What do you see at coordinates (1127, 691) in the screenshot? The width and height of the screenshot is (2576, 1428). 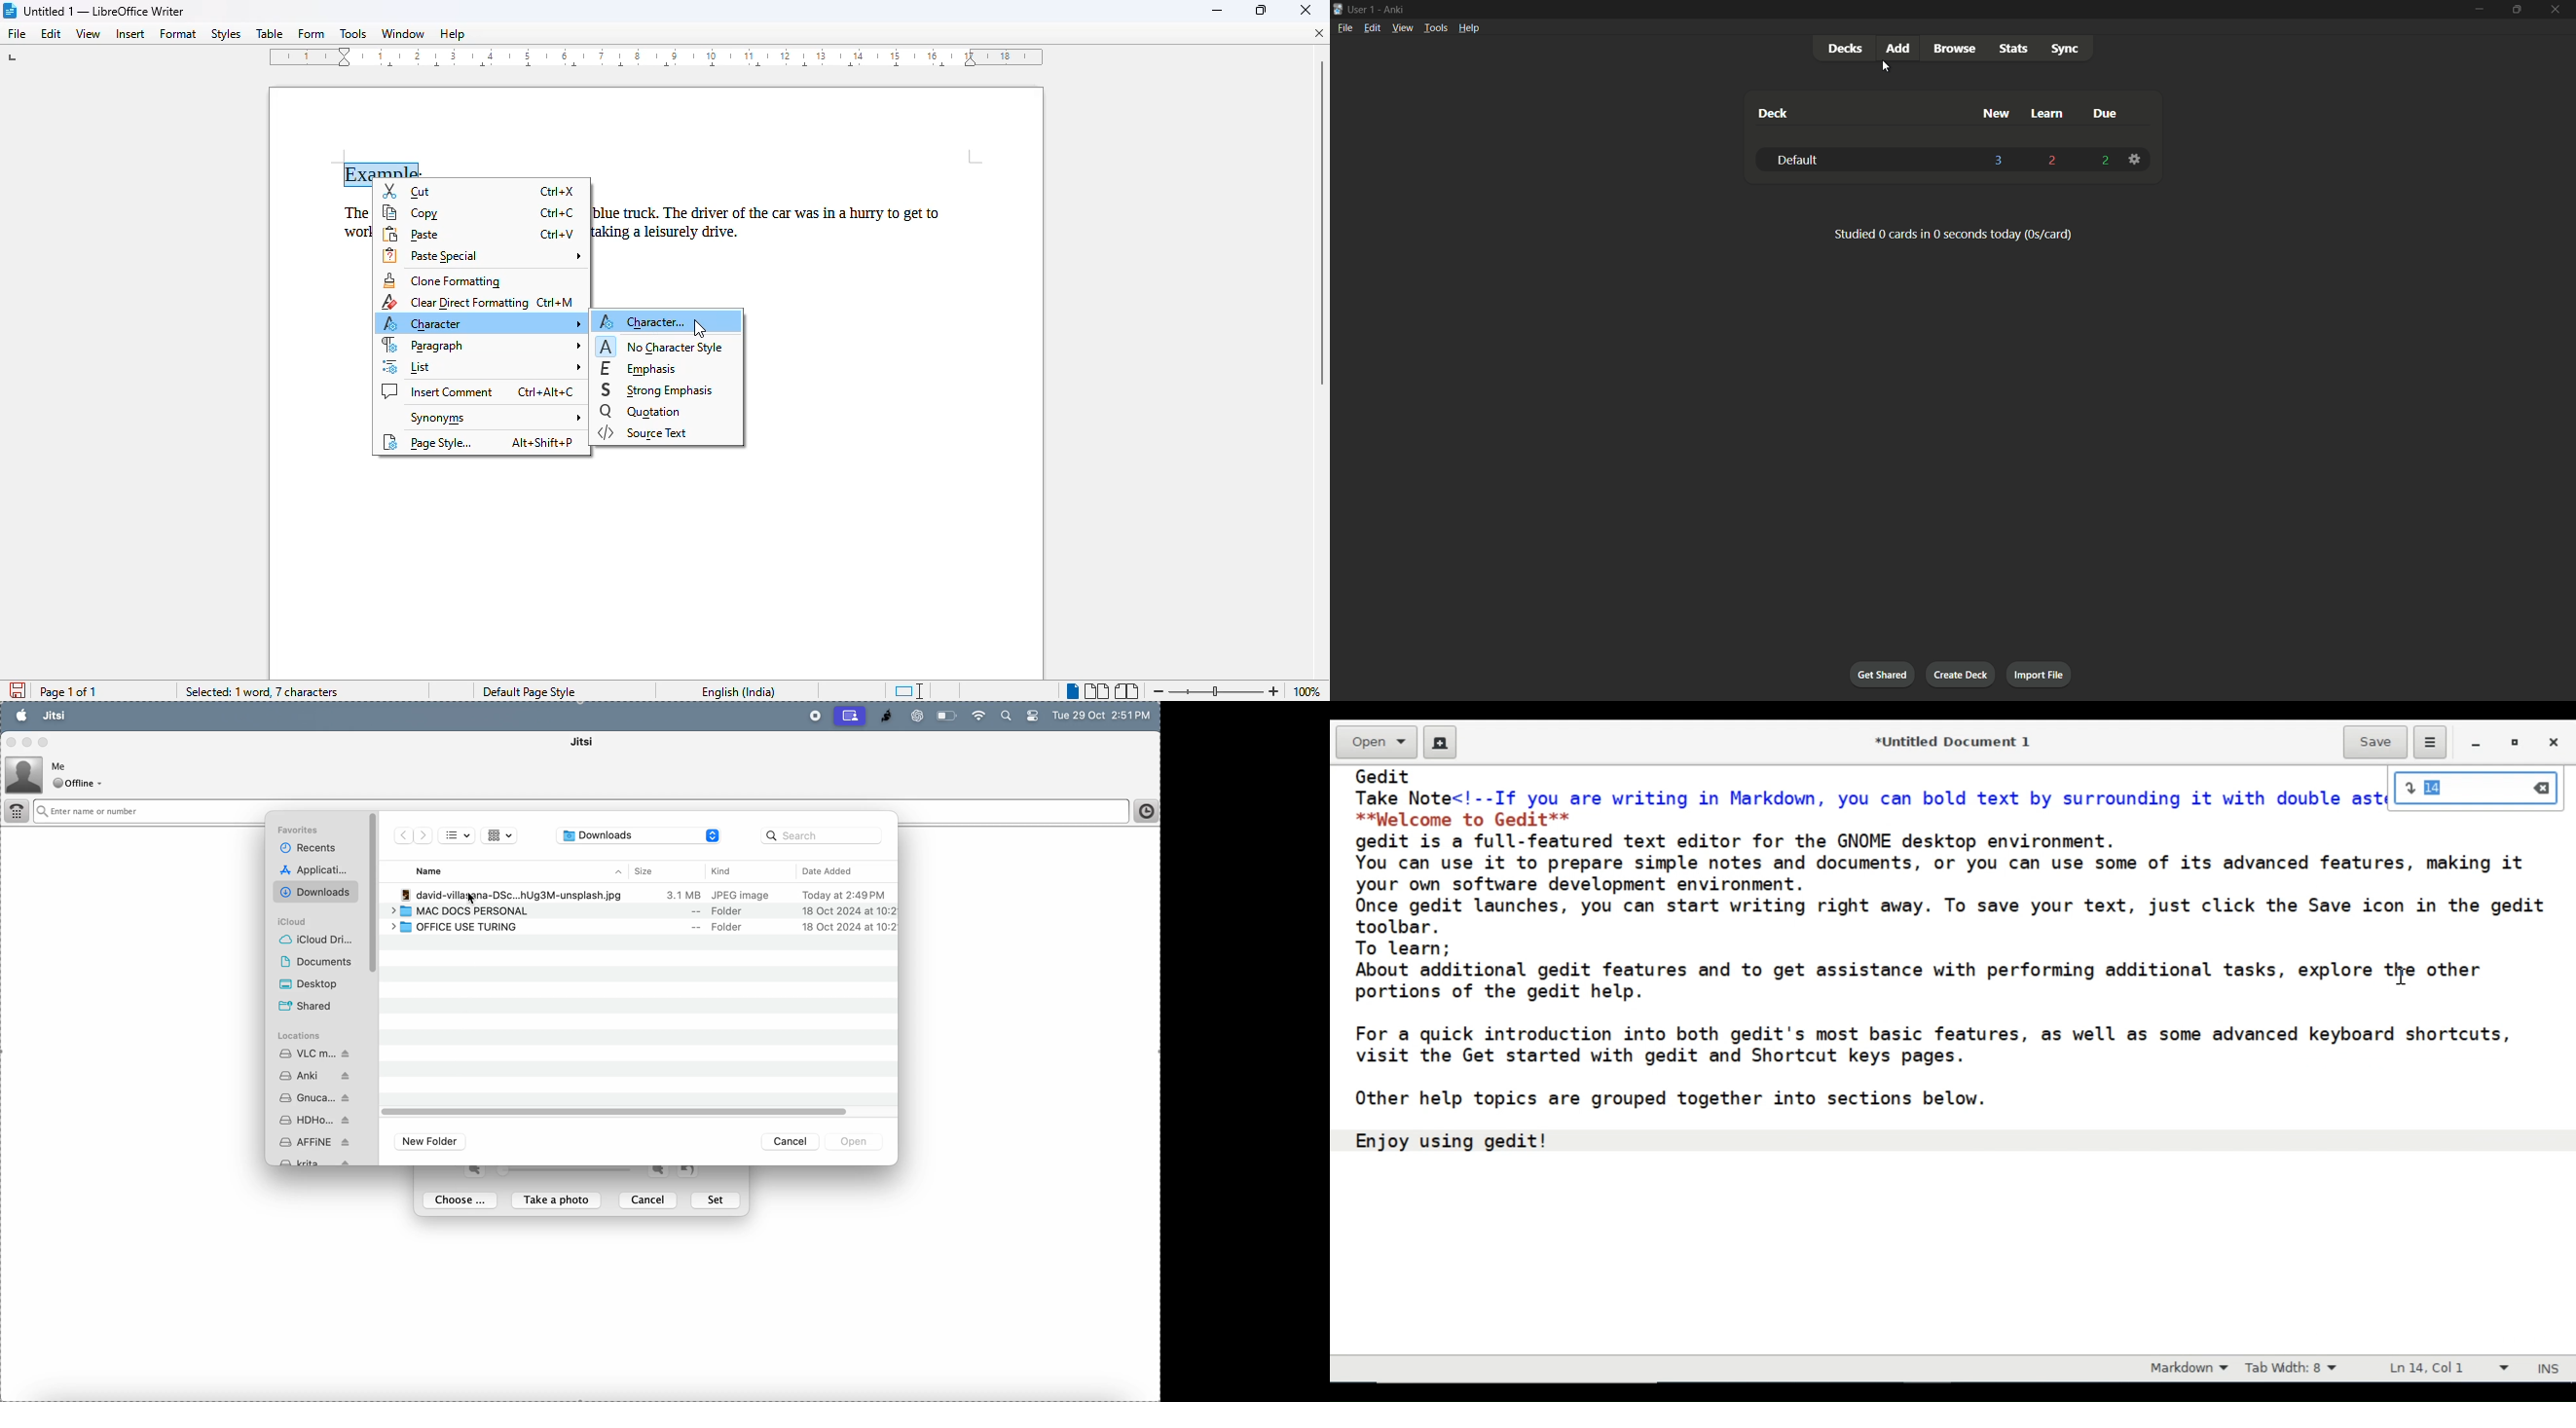 I see `book view` at bounding box center [1127, 691].